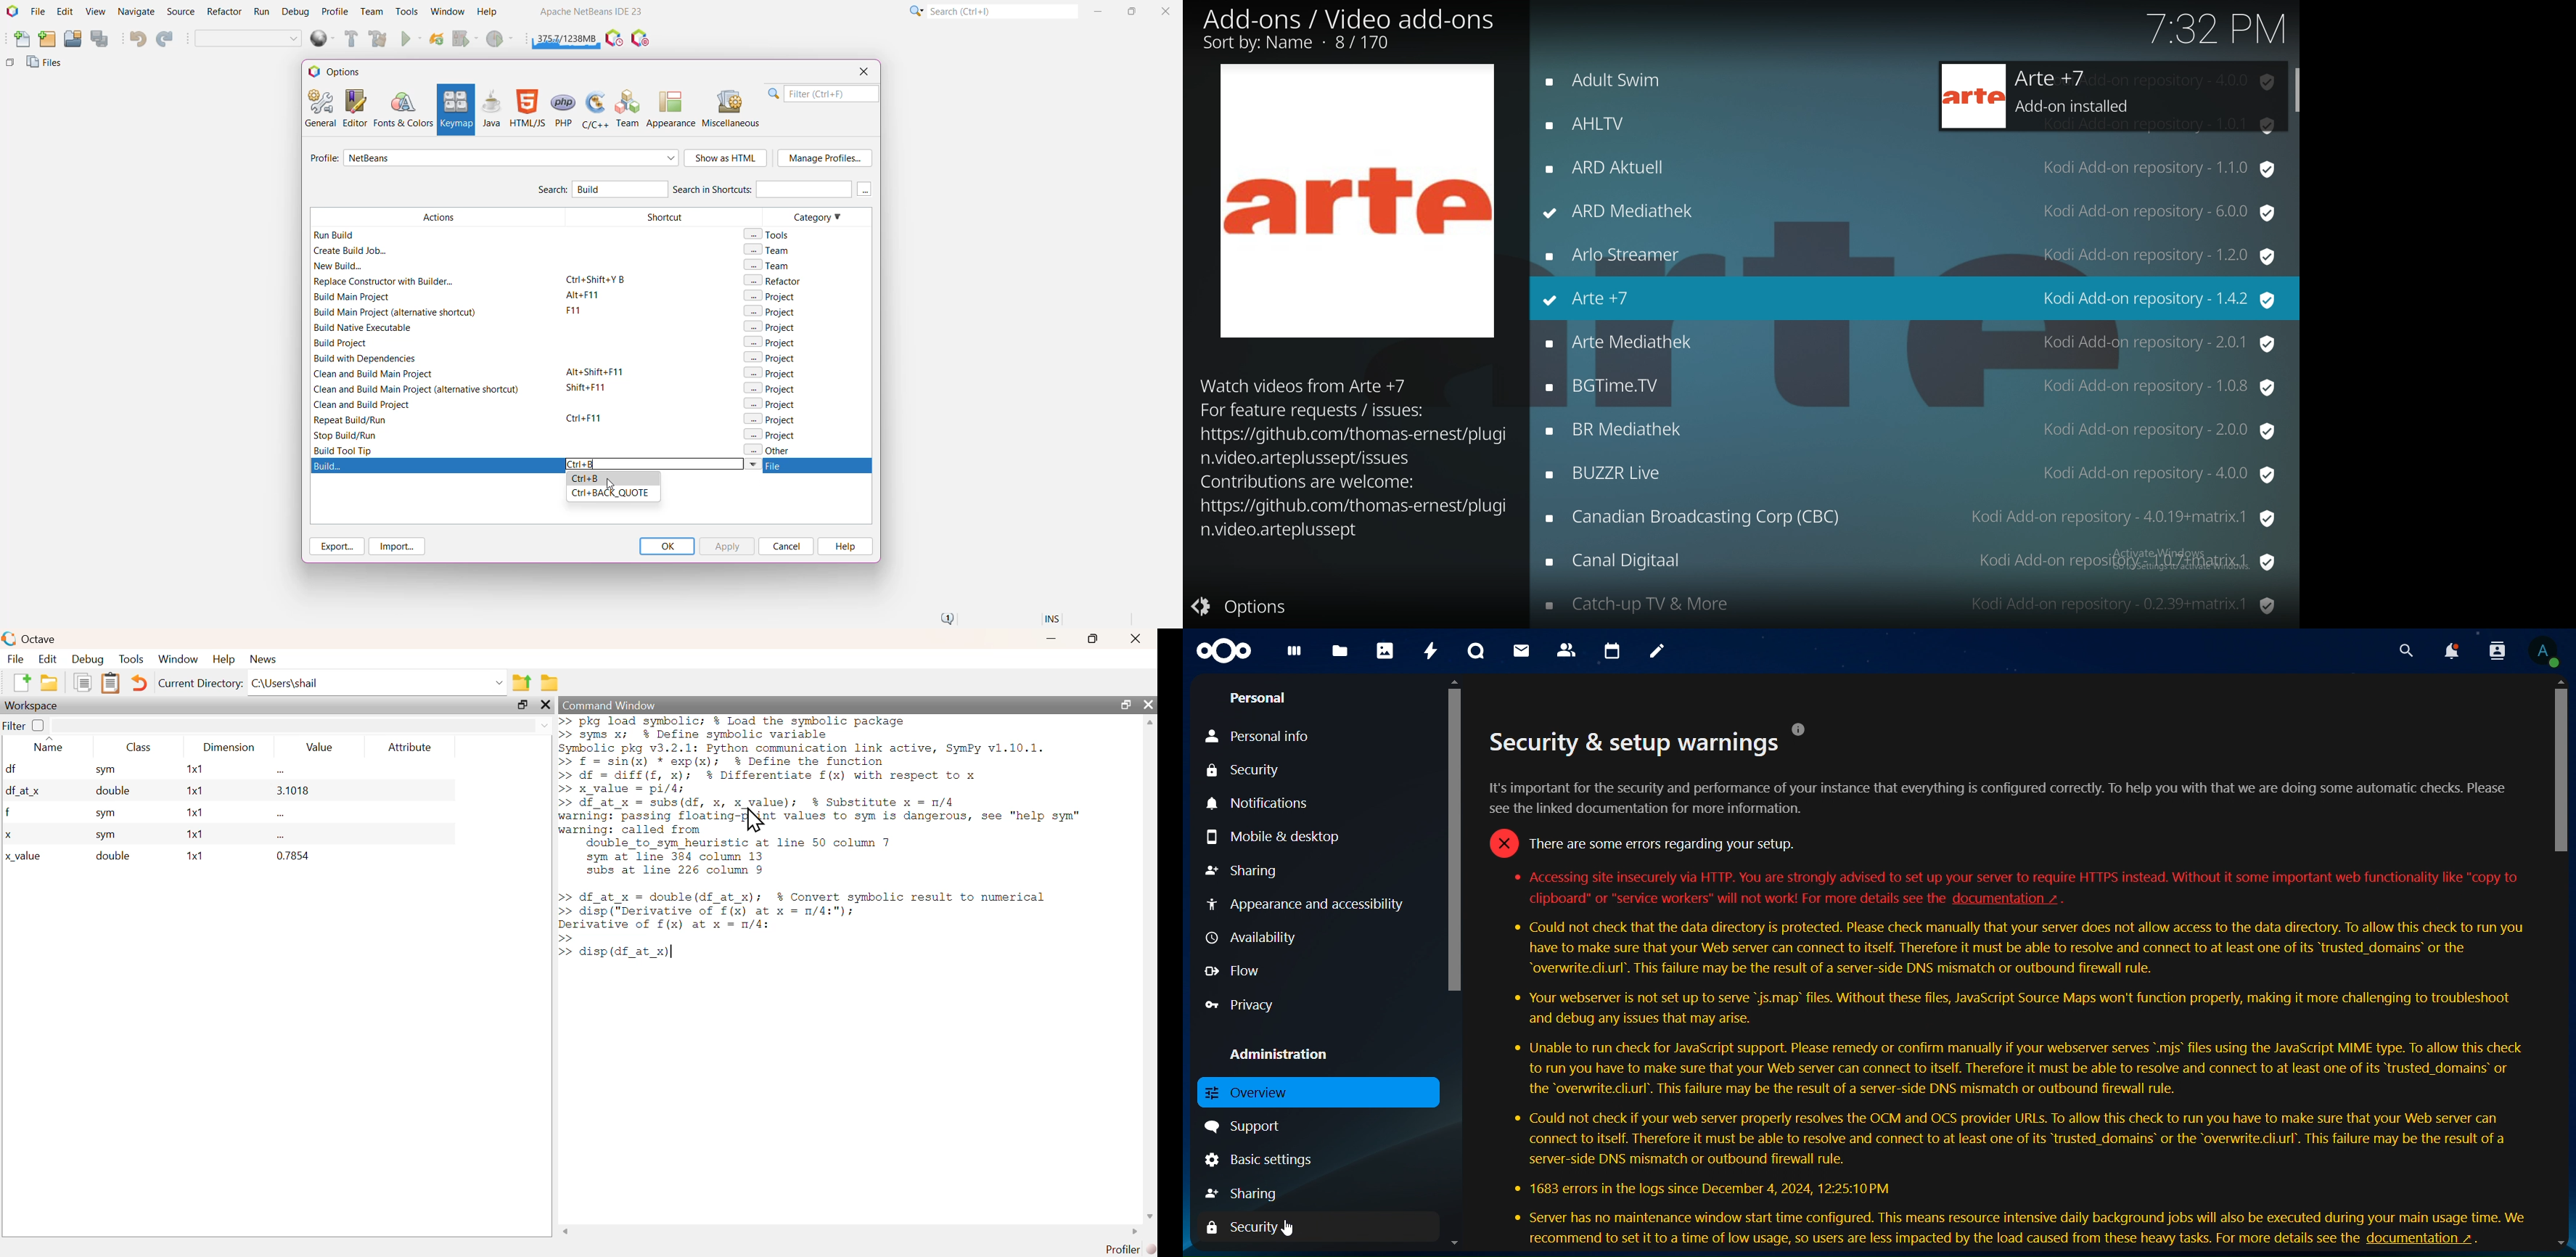 This screenshot has height=1260, width=2576. I want to click on Pause I/O Checks, so click(641, 39).